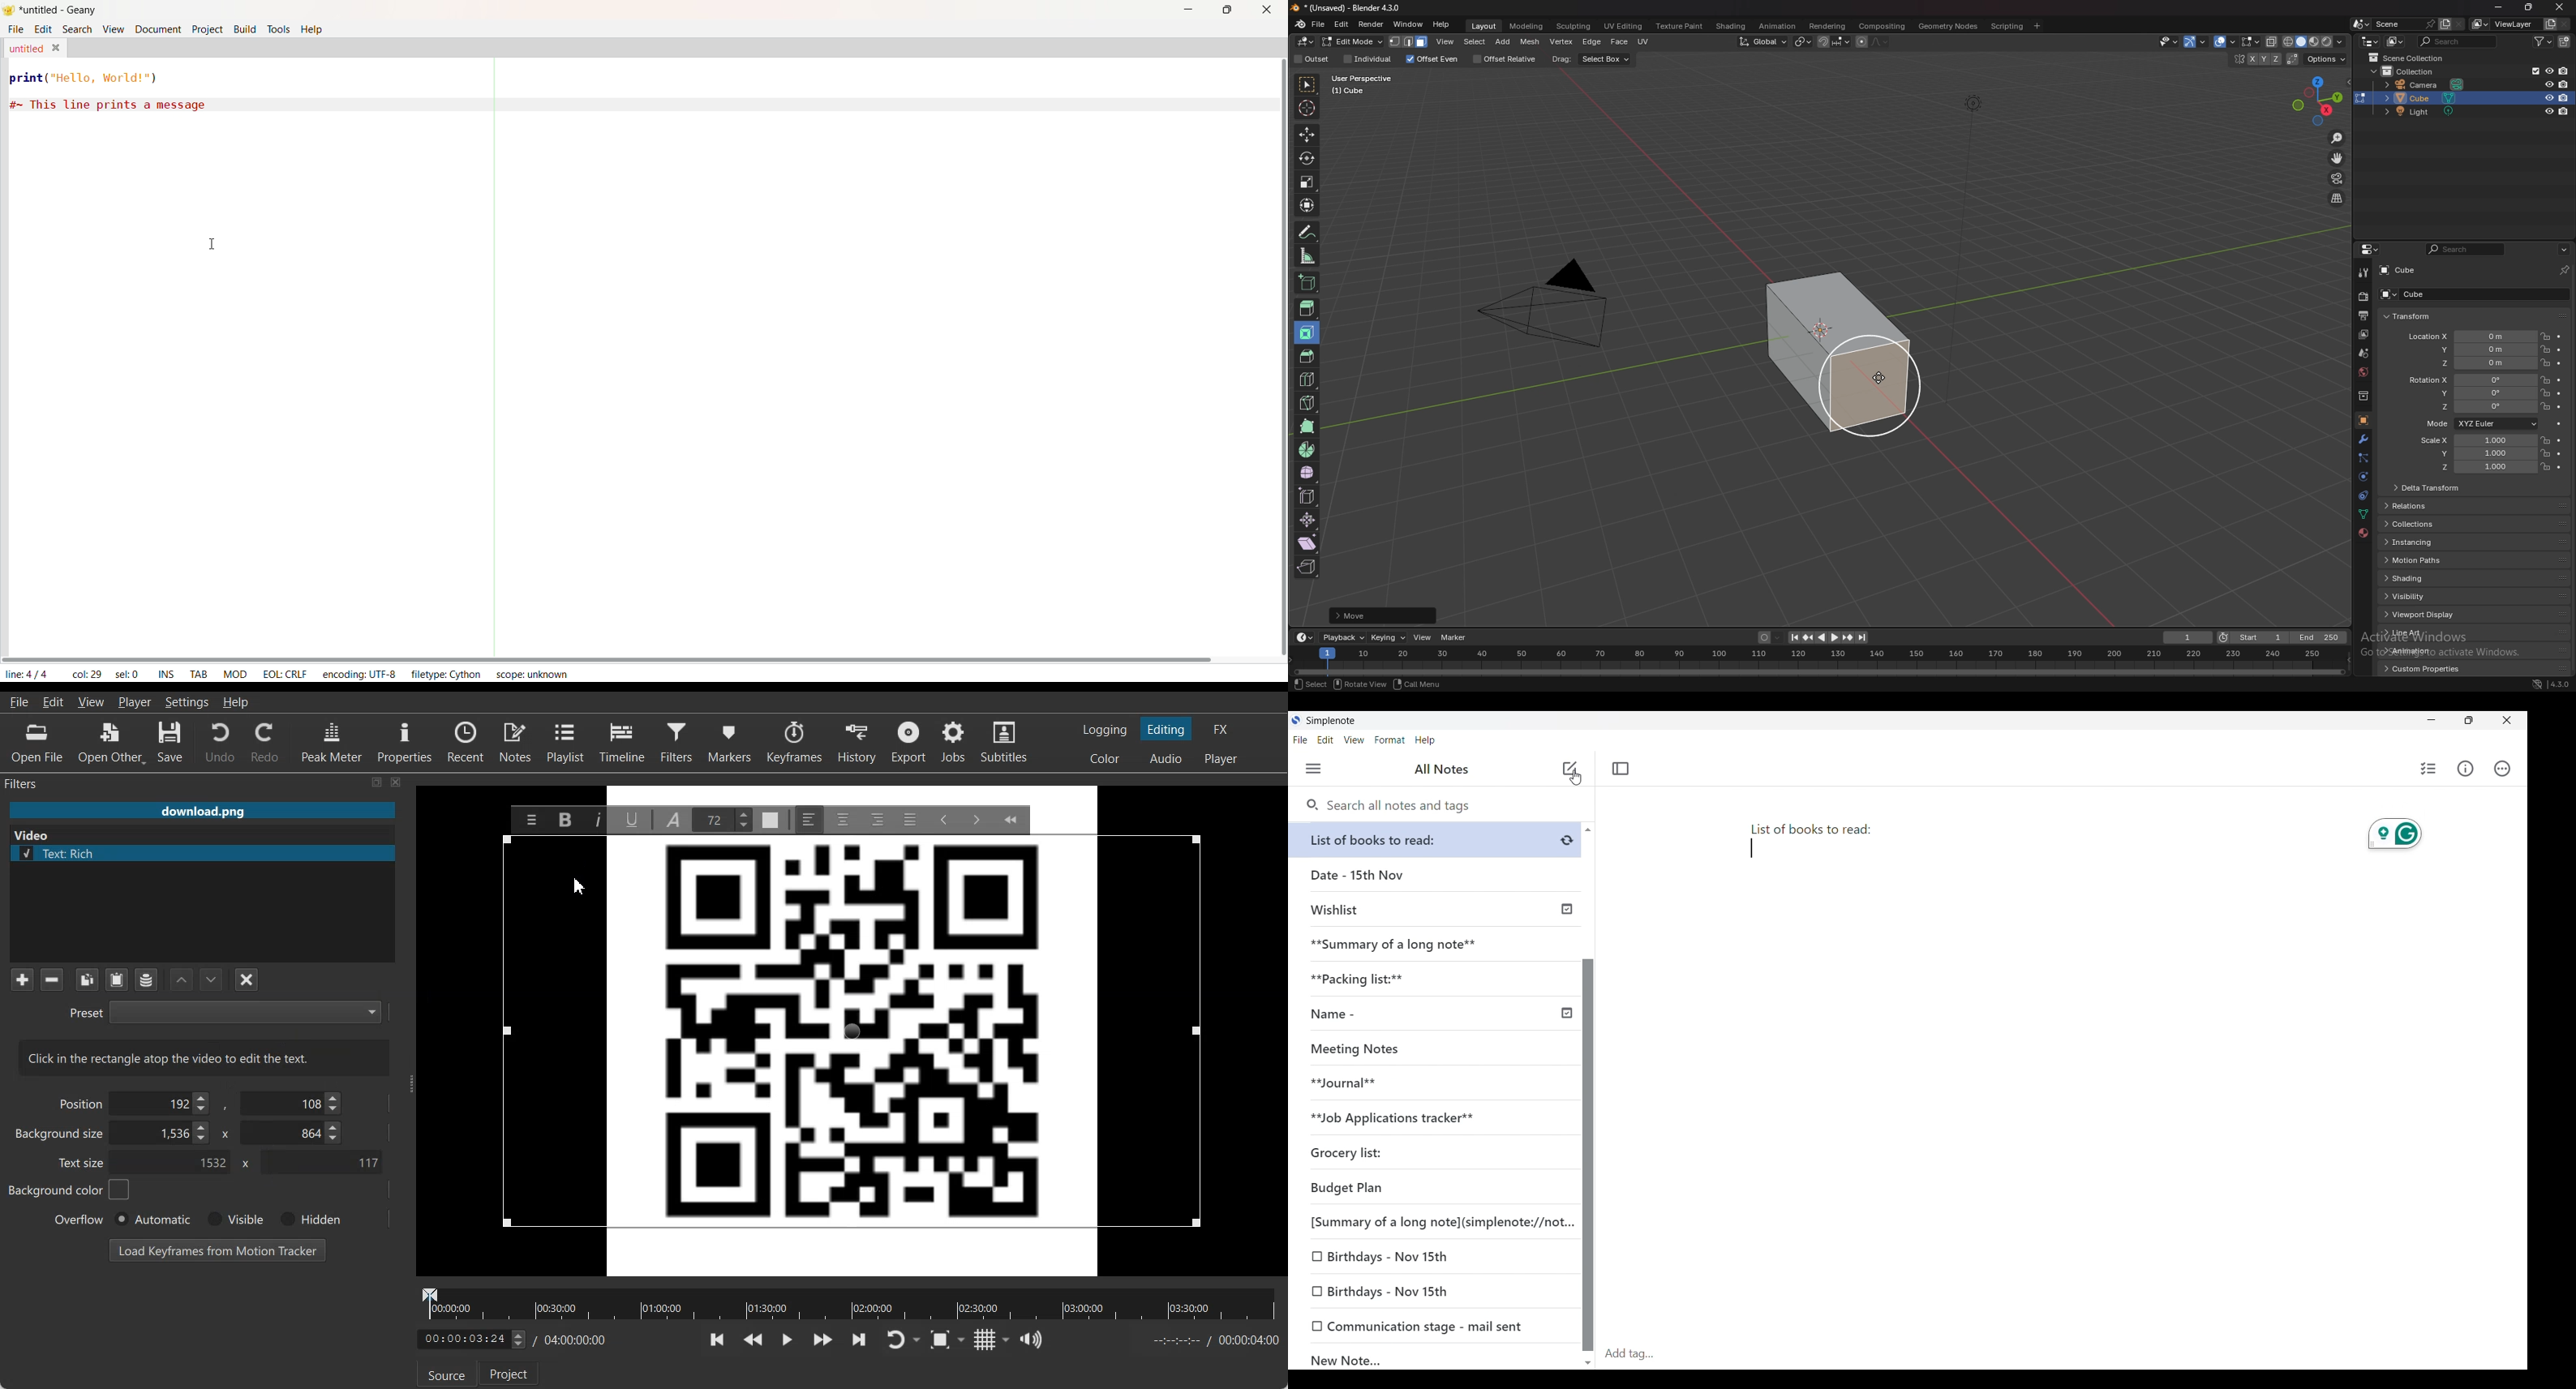 The height and width of the screenshot is (1400, 2576). Describe the element at coordinates (321, 1161) in the screenshot. I see `Text Size Y- Coordinate` at that location.